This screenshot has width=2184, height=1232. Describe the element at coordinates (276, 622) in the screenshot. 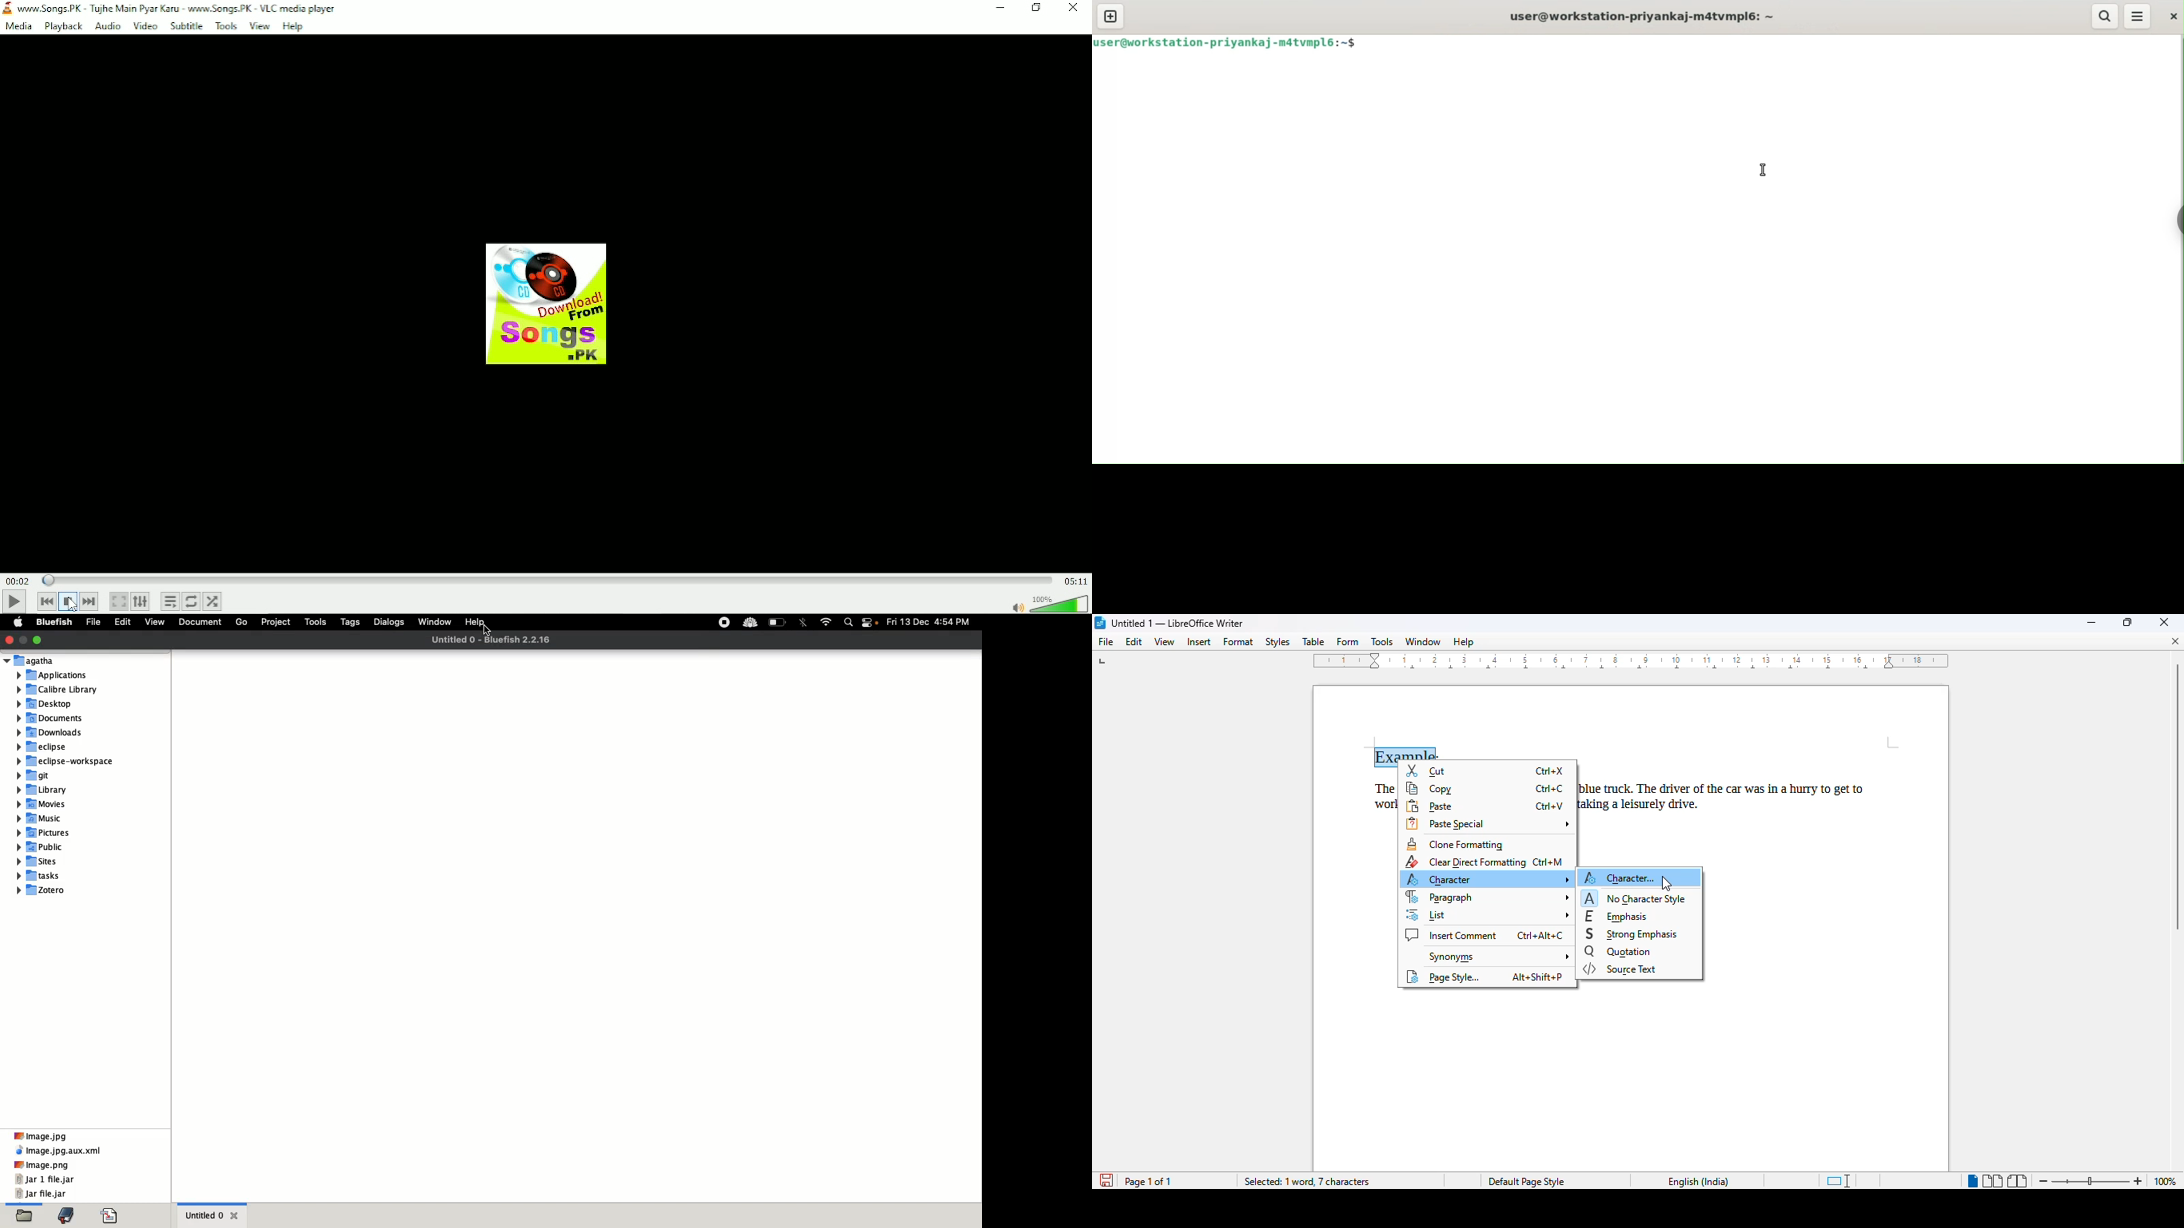

I see `Project` at that location.